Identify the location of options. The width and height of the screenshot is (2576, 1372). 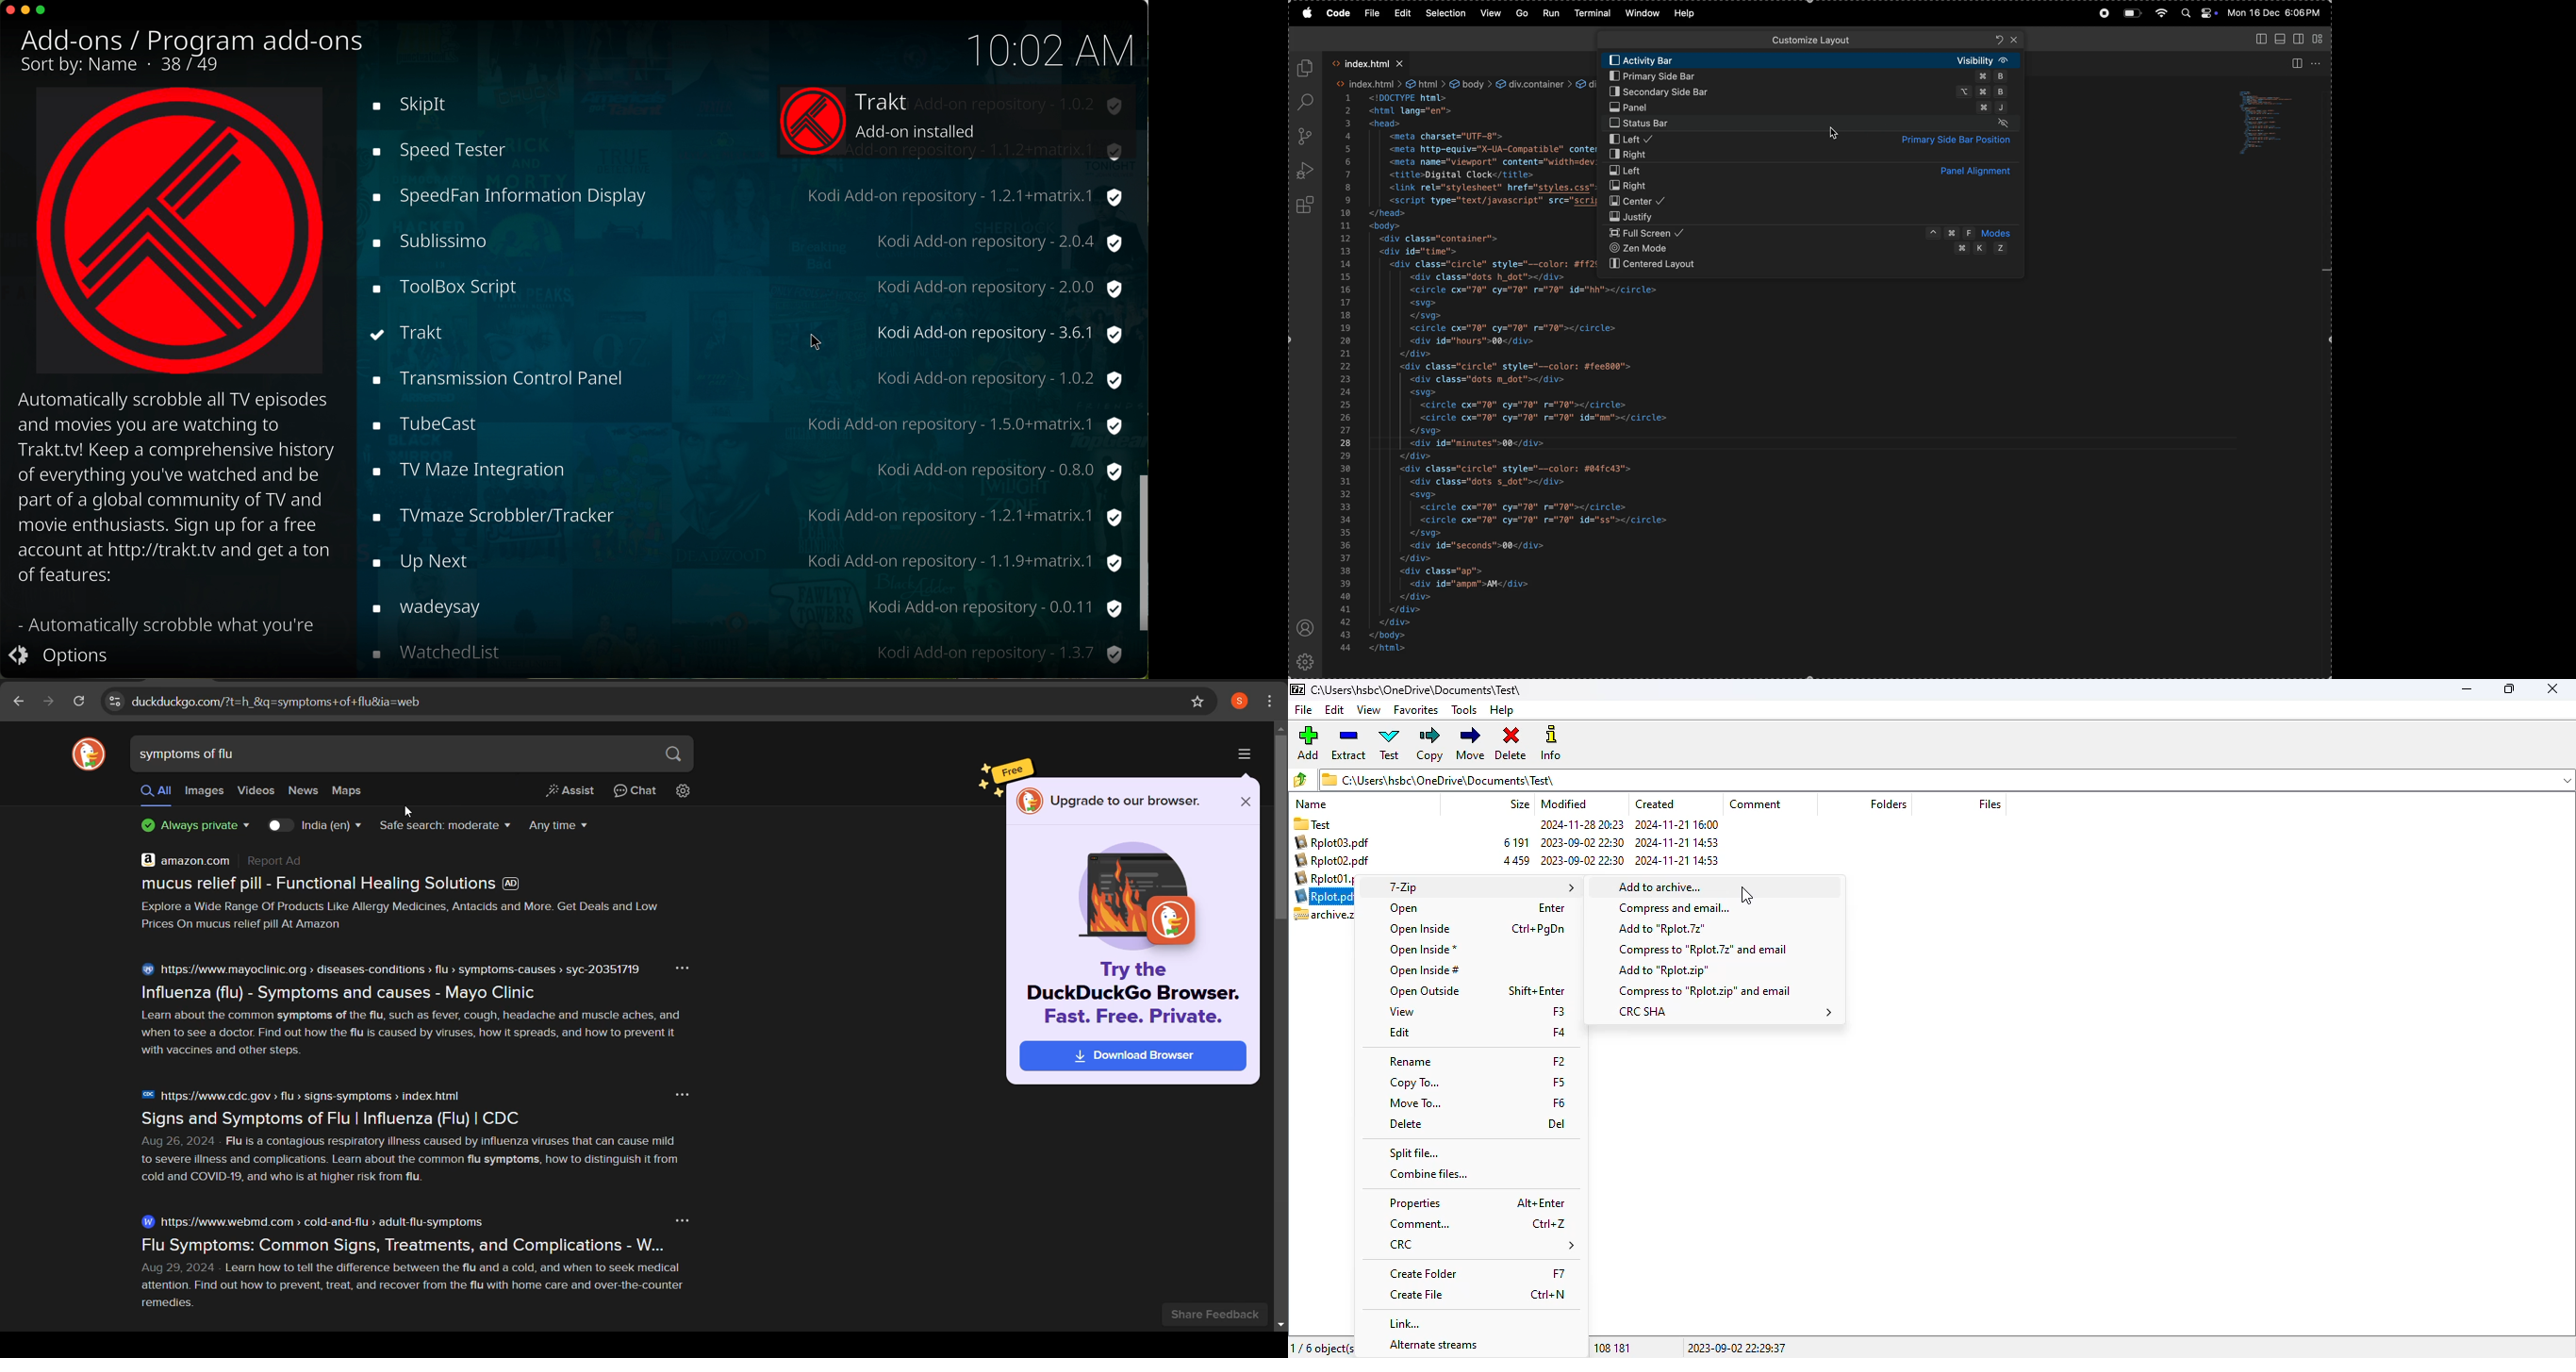
(64, 657).